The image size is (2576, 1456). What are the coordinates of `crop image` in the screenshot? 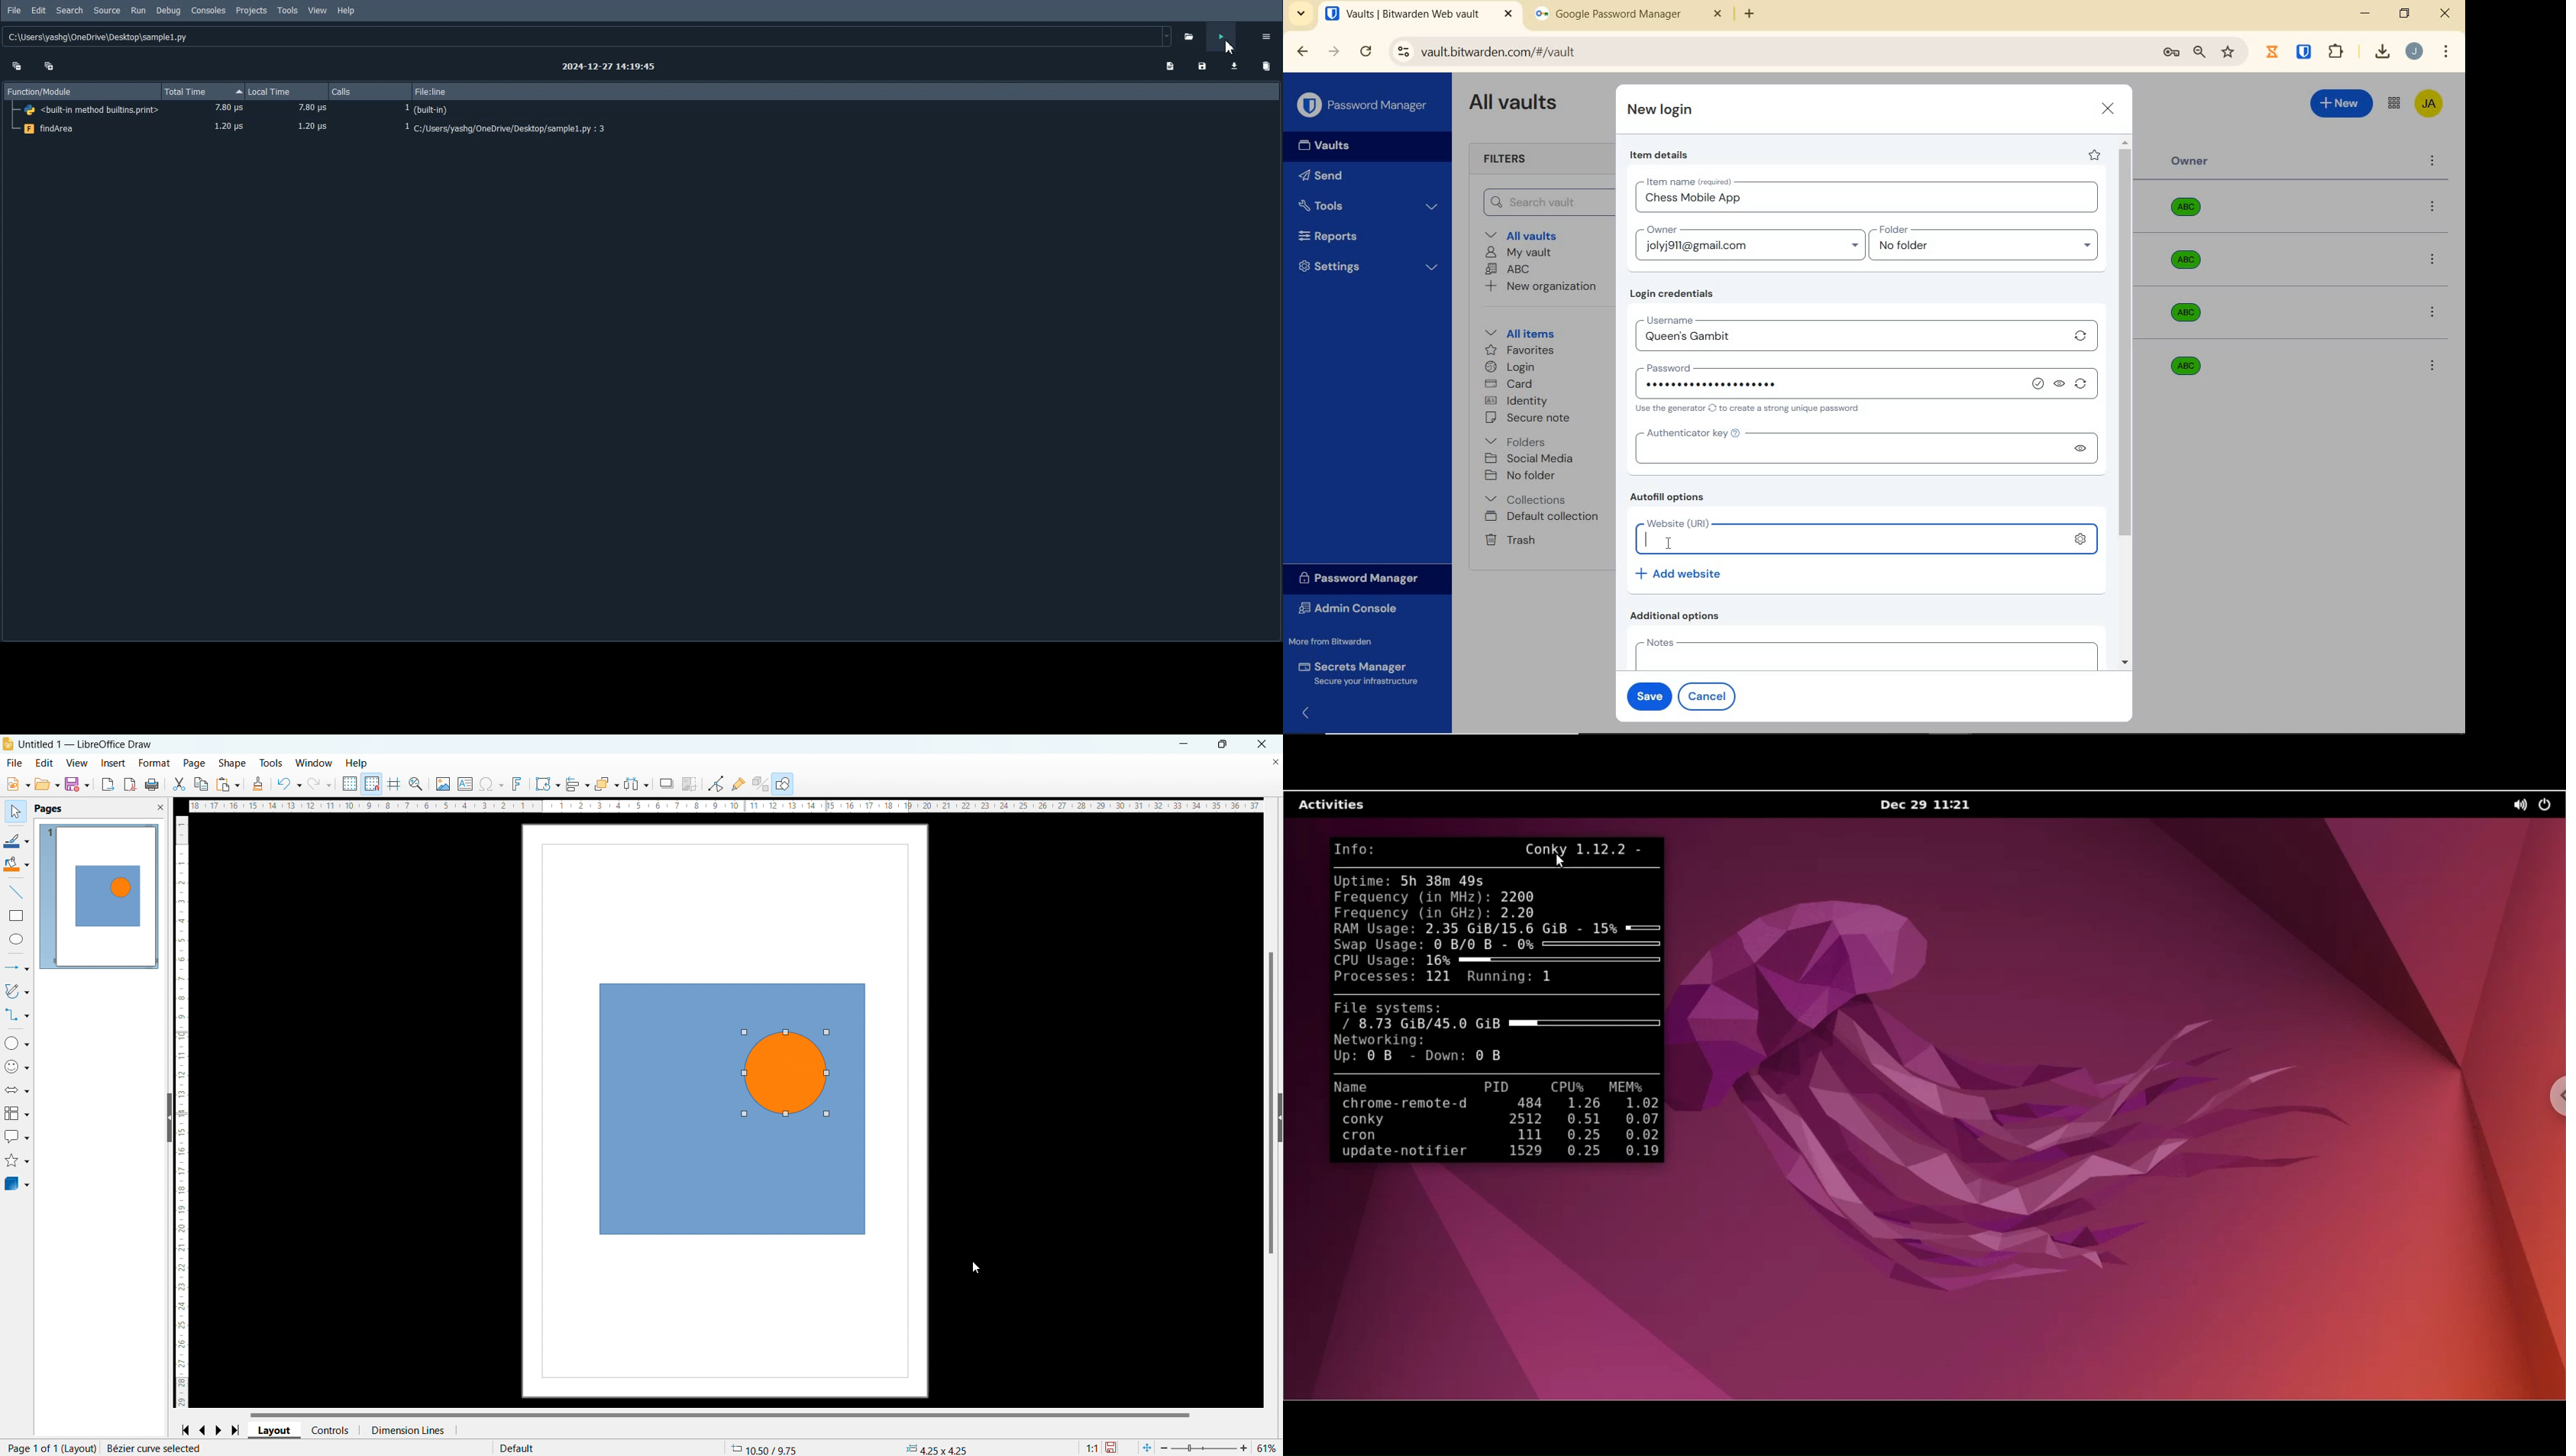 It's located at (690, 783).